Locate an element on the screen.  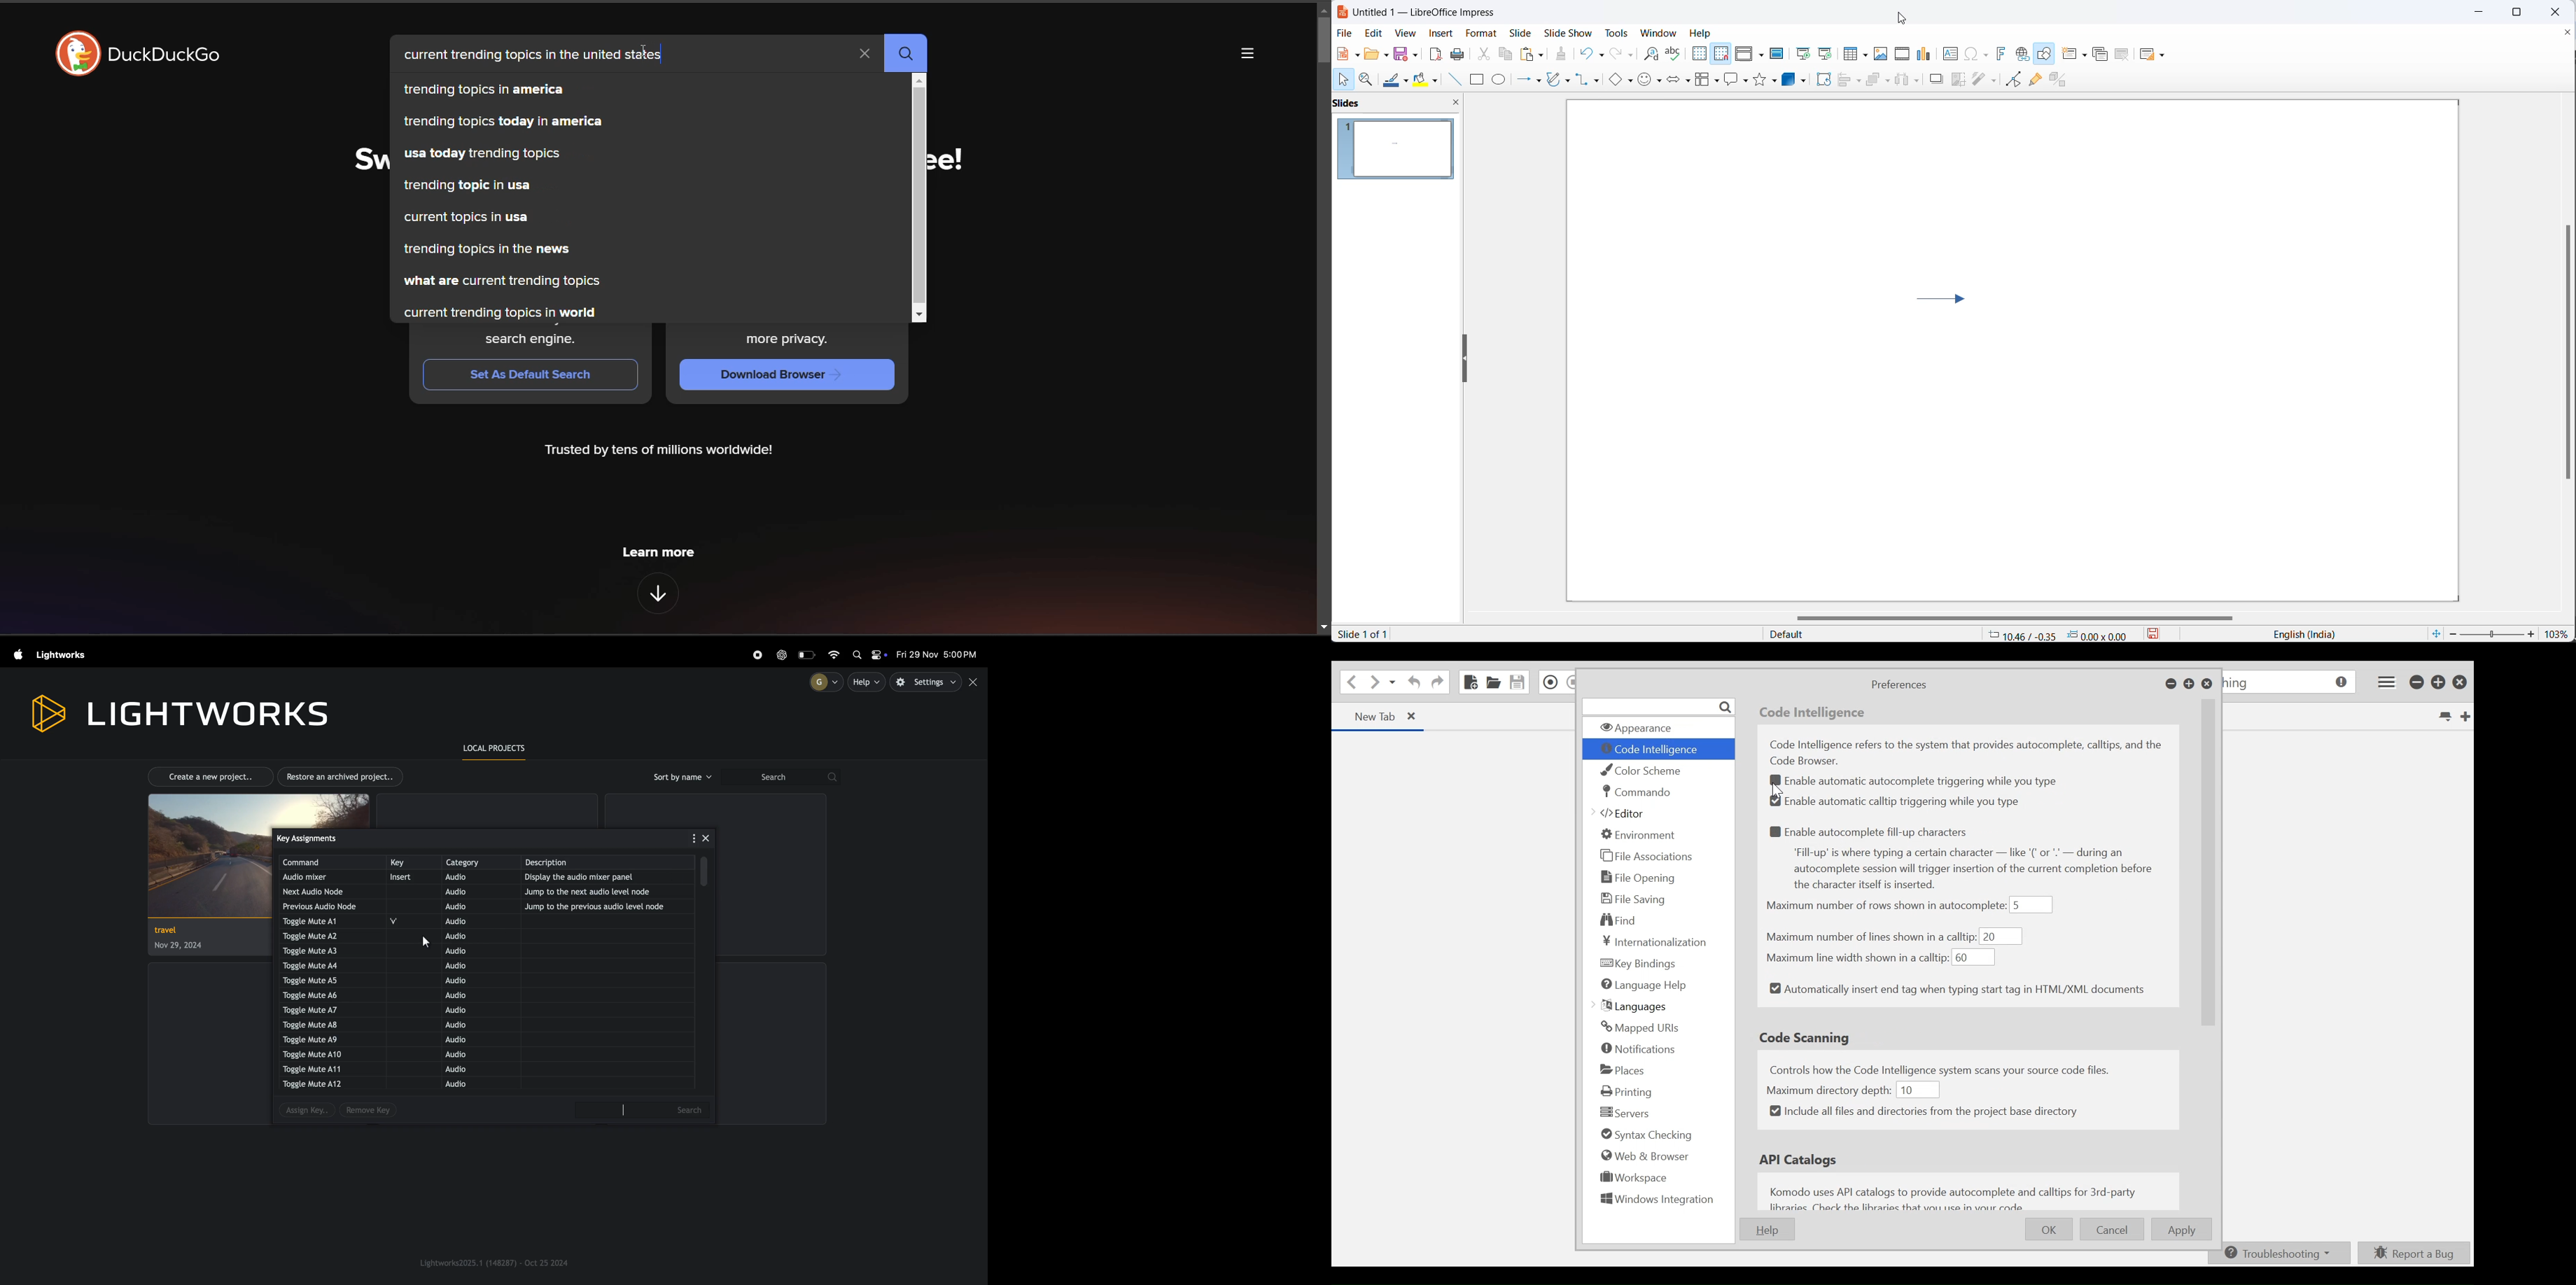
minimize is located at coordinates (2479, 11).